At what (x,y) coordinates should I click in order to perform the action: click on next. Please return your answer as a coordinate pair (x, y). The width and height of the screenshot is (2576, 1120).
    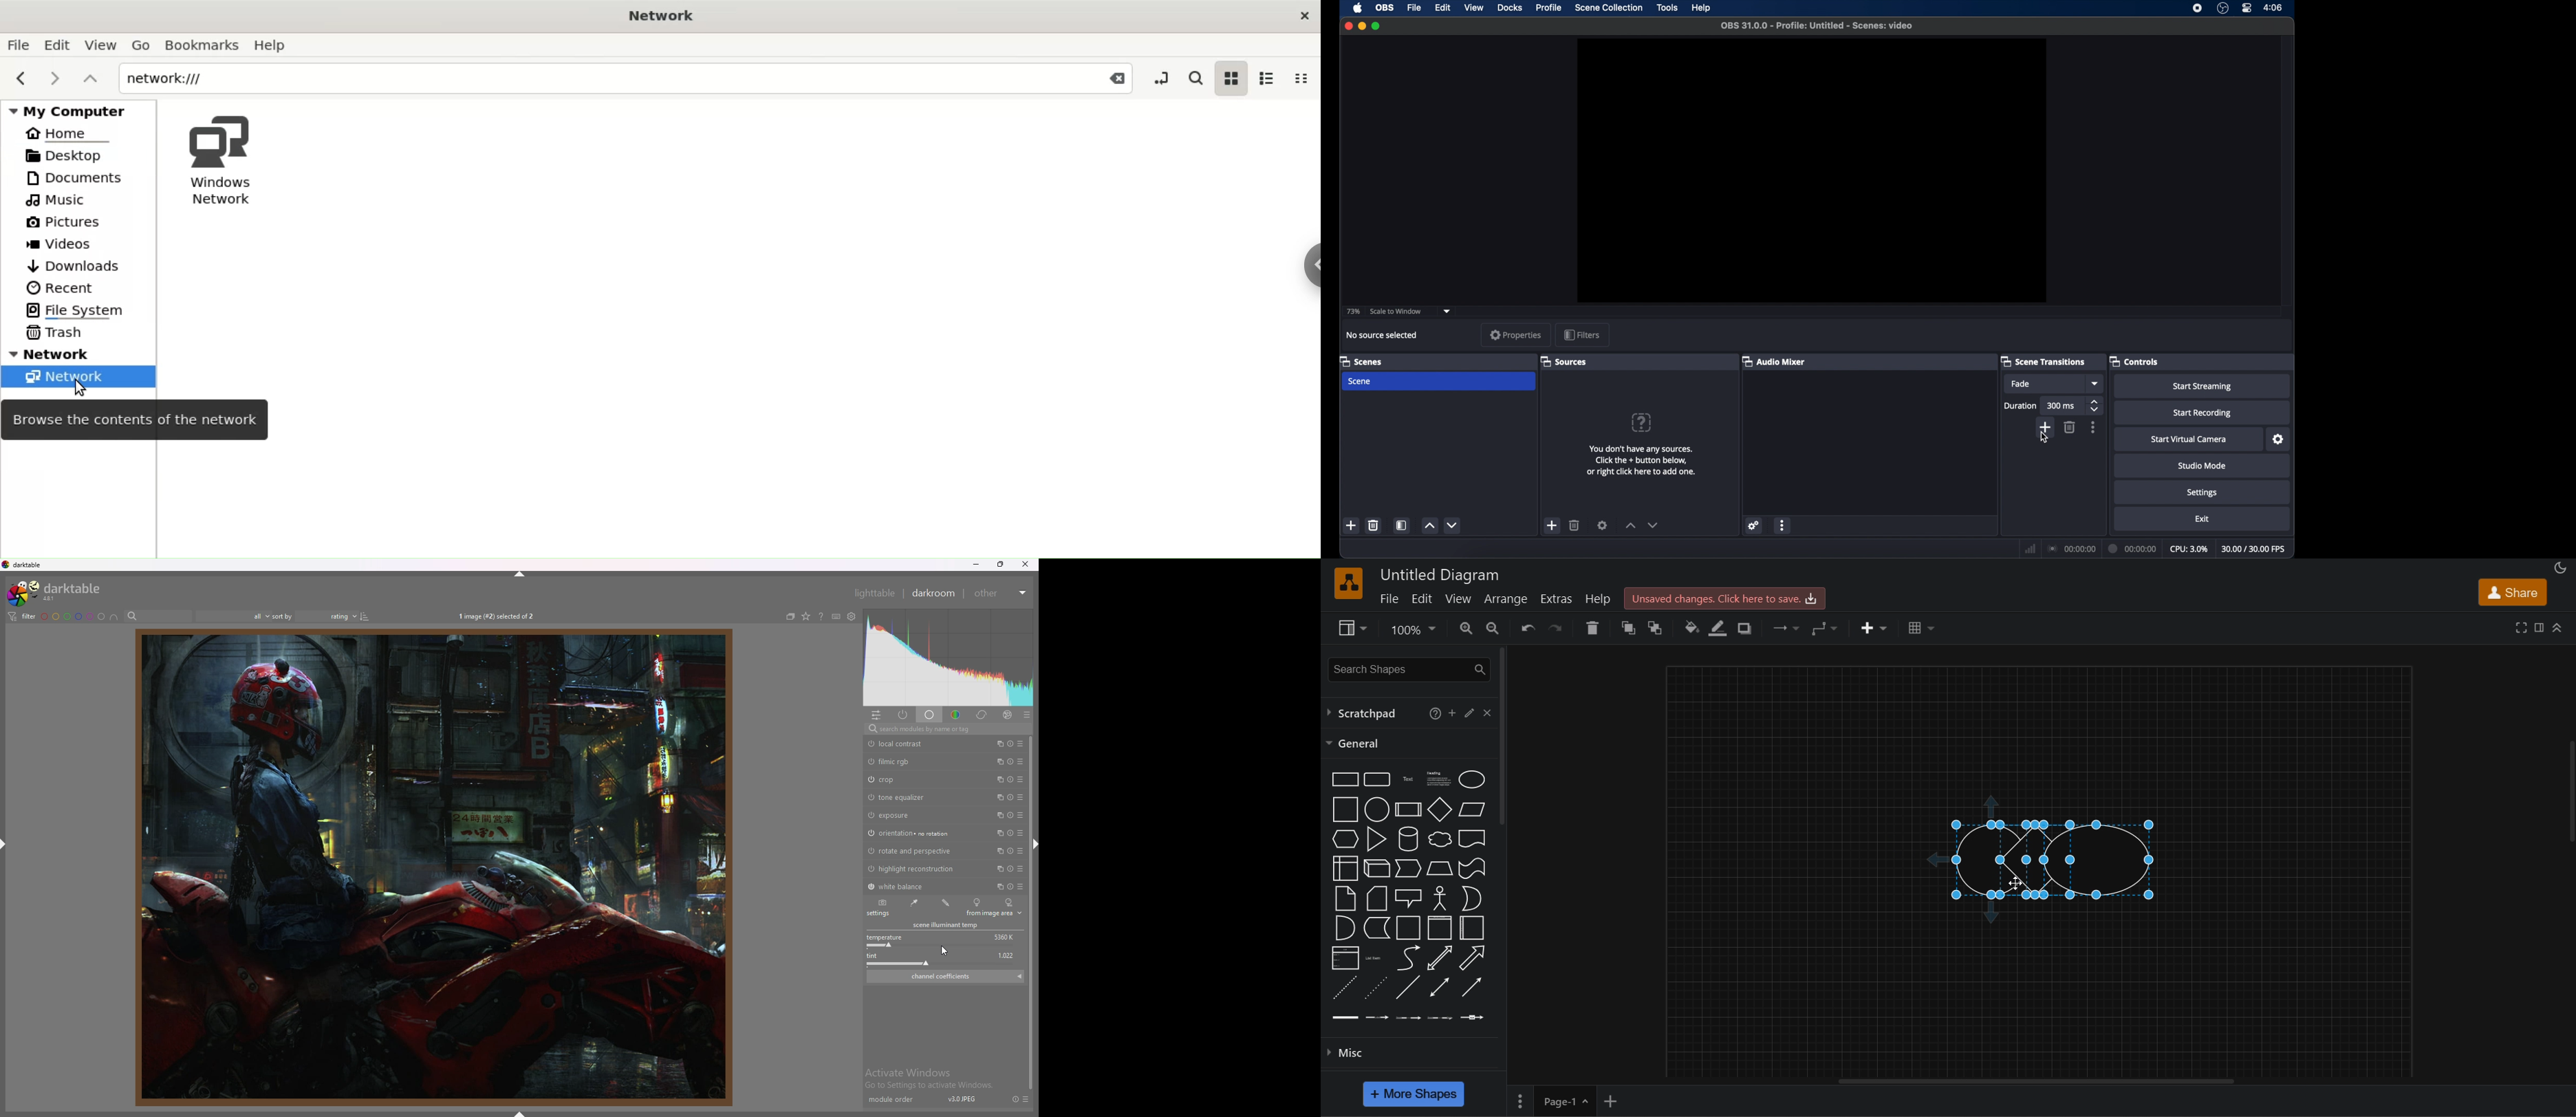
    Looking at the image, I should click on (56, 79).